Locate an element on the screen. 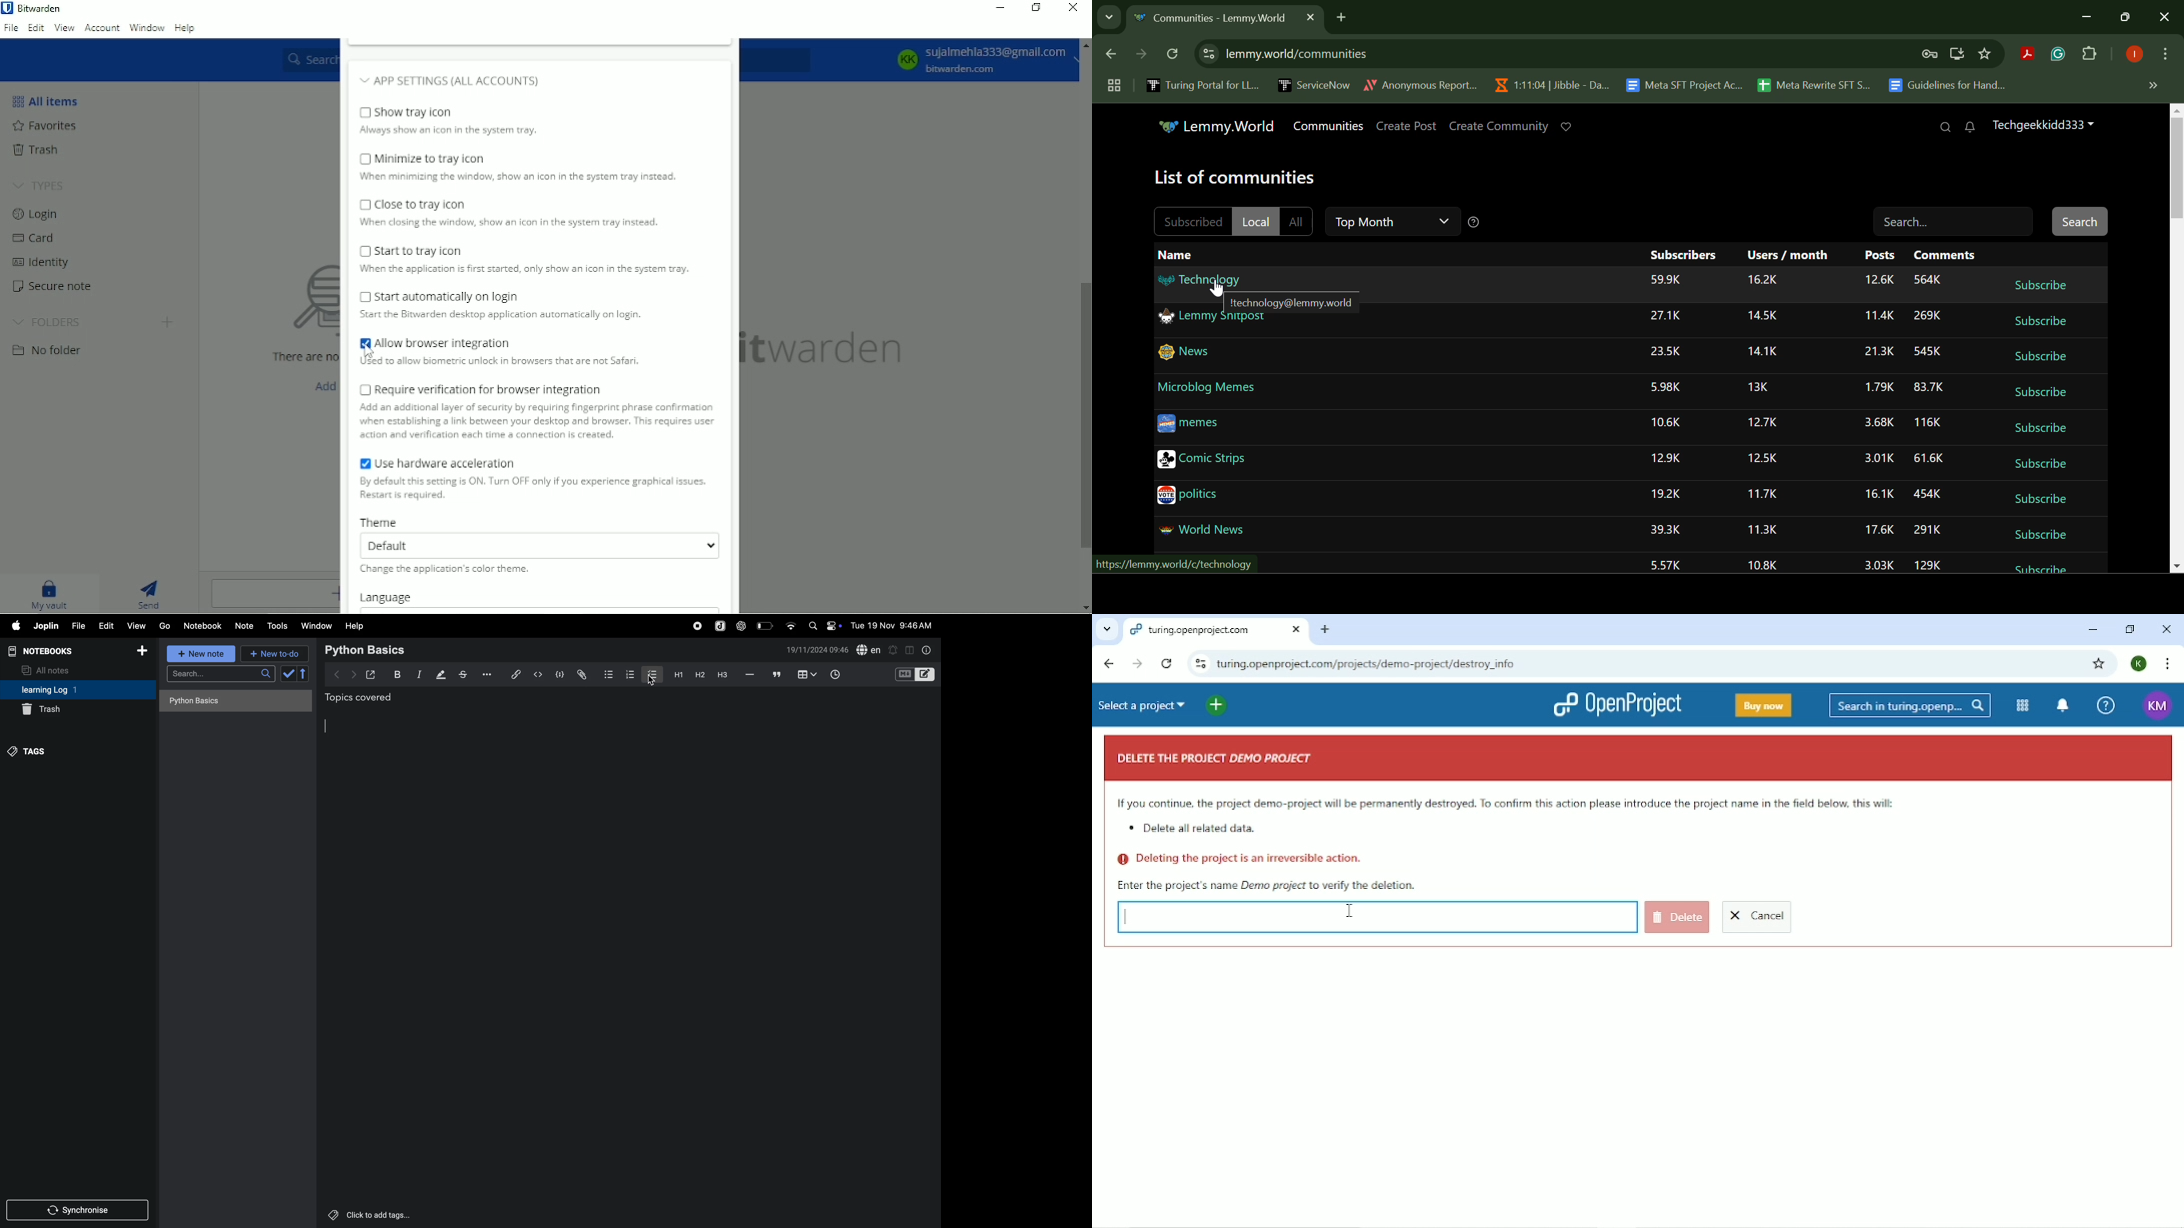 The image size is (2184, 1232). Lemmy.World is located at coordinates (1219, 127).